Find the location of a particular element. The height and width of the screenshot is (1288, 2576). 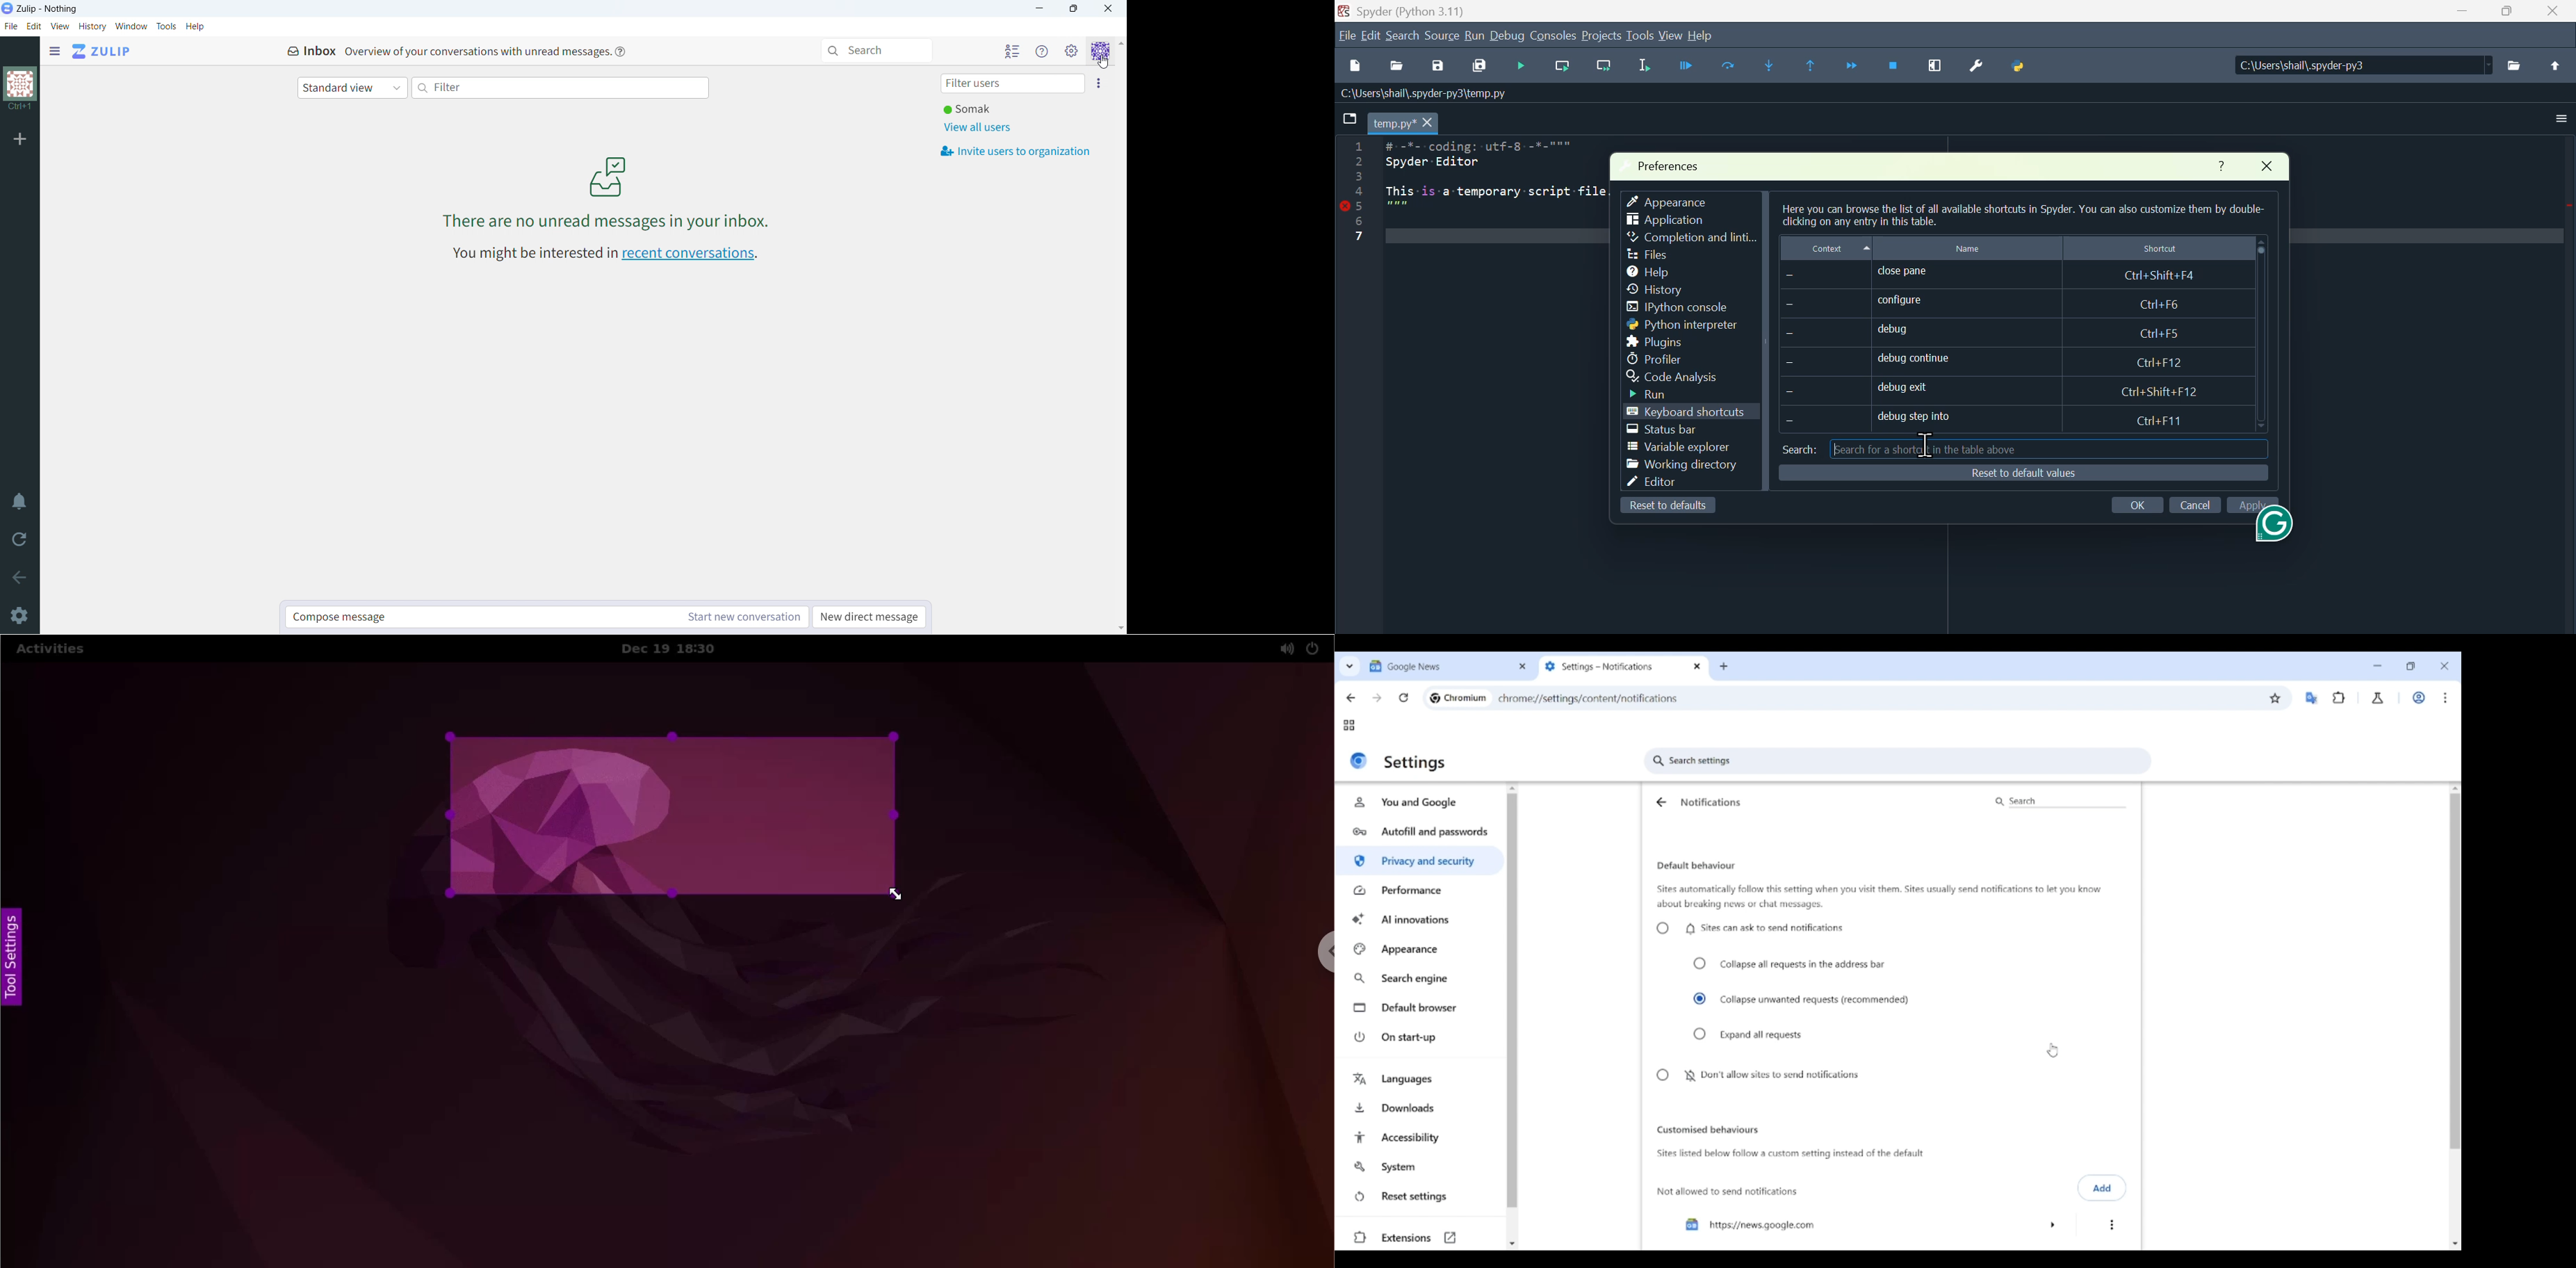

Keyboard shortcuts is located at coordinates (1699, 413).